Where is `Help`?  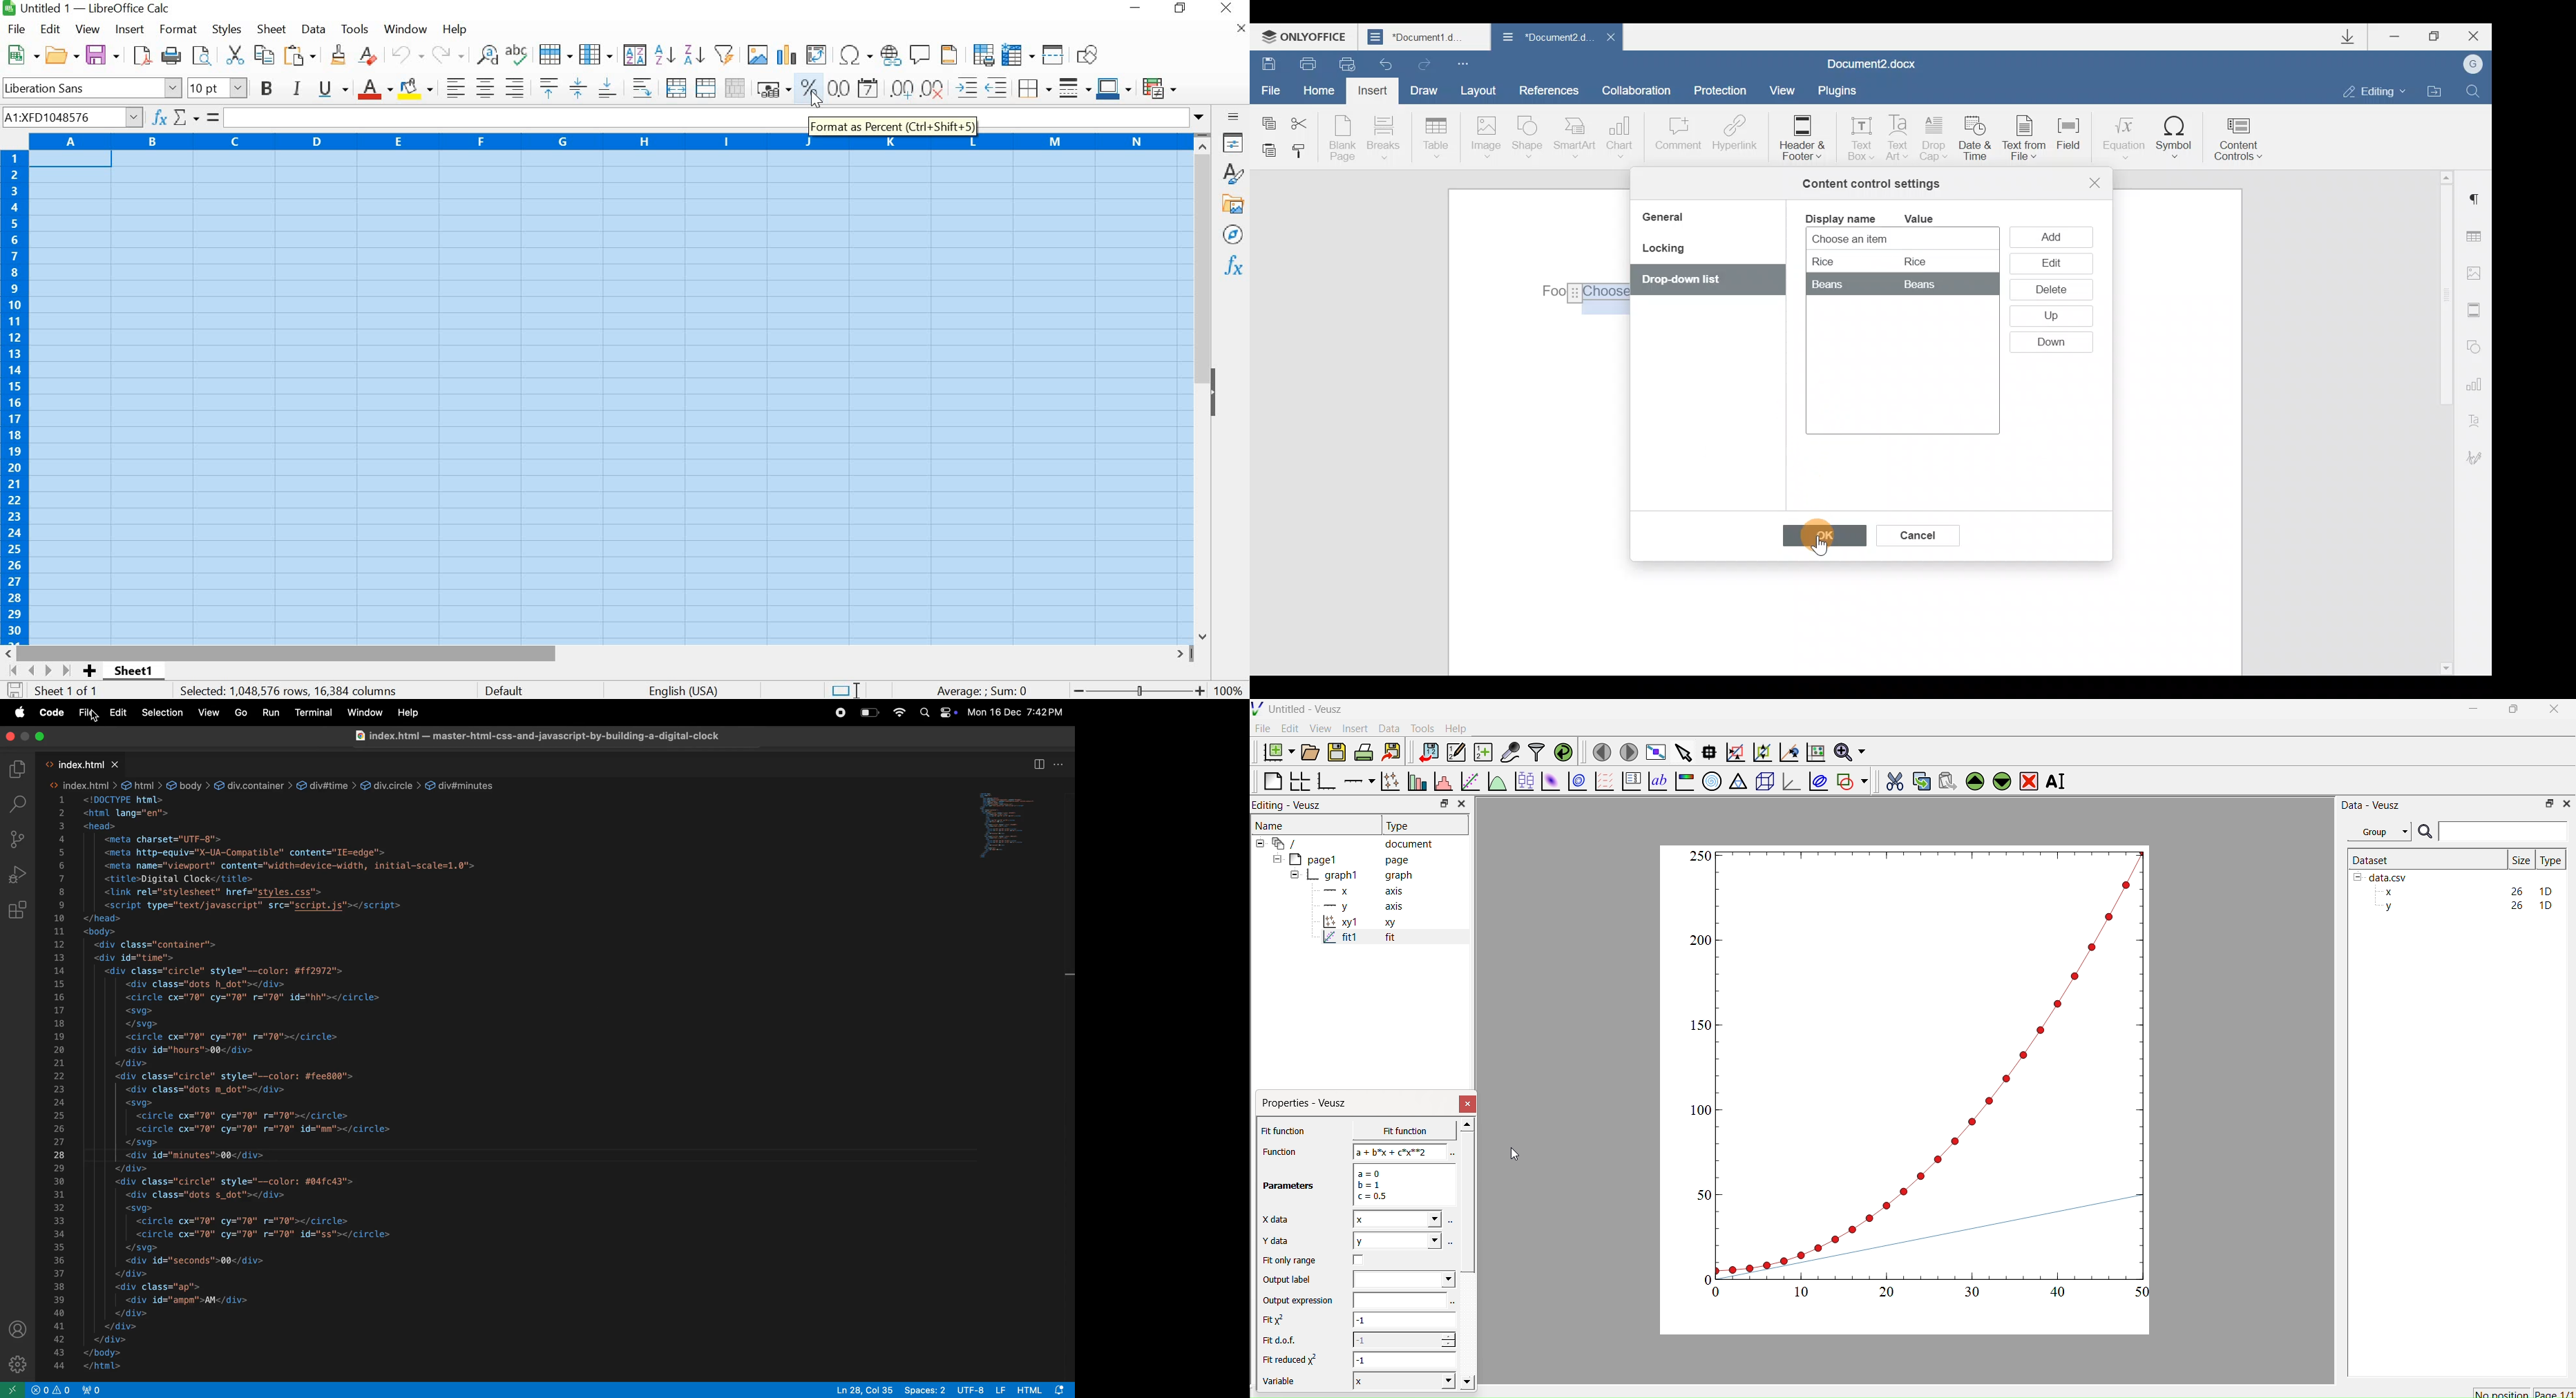
Help is located at coordinates (410, 713).